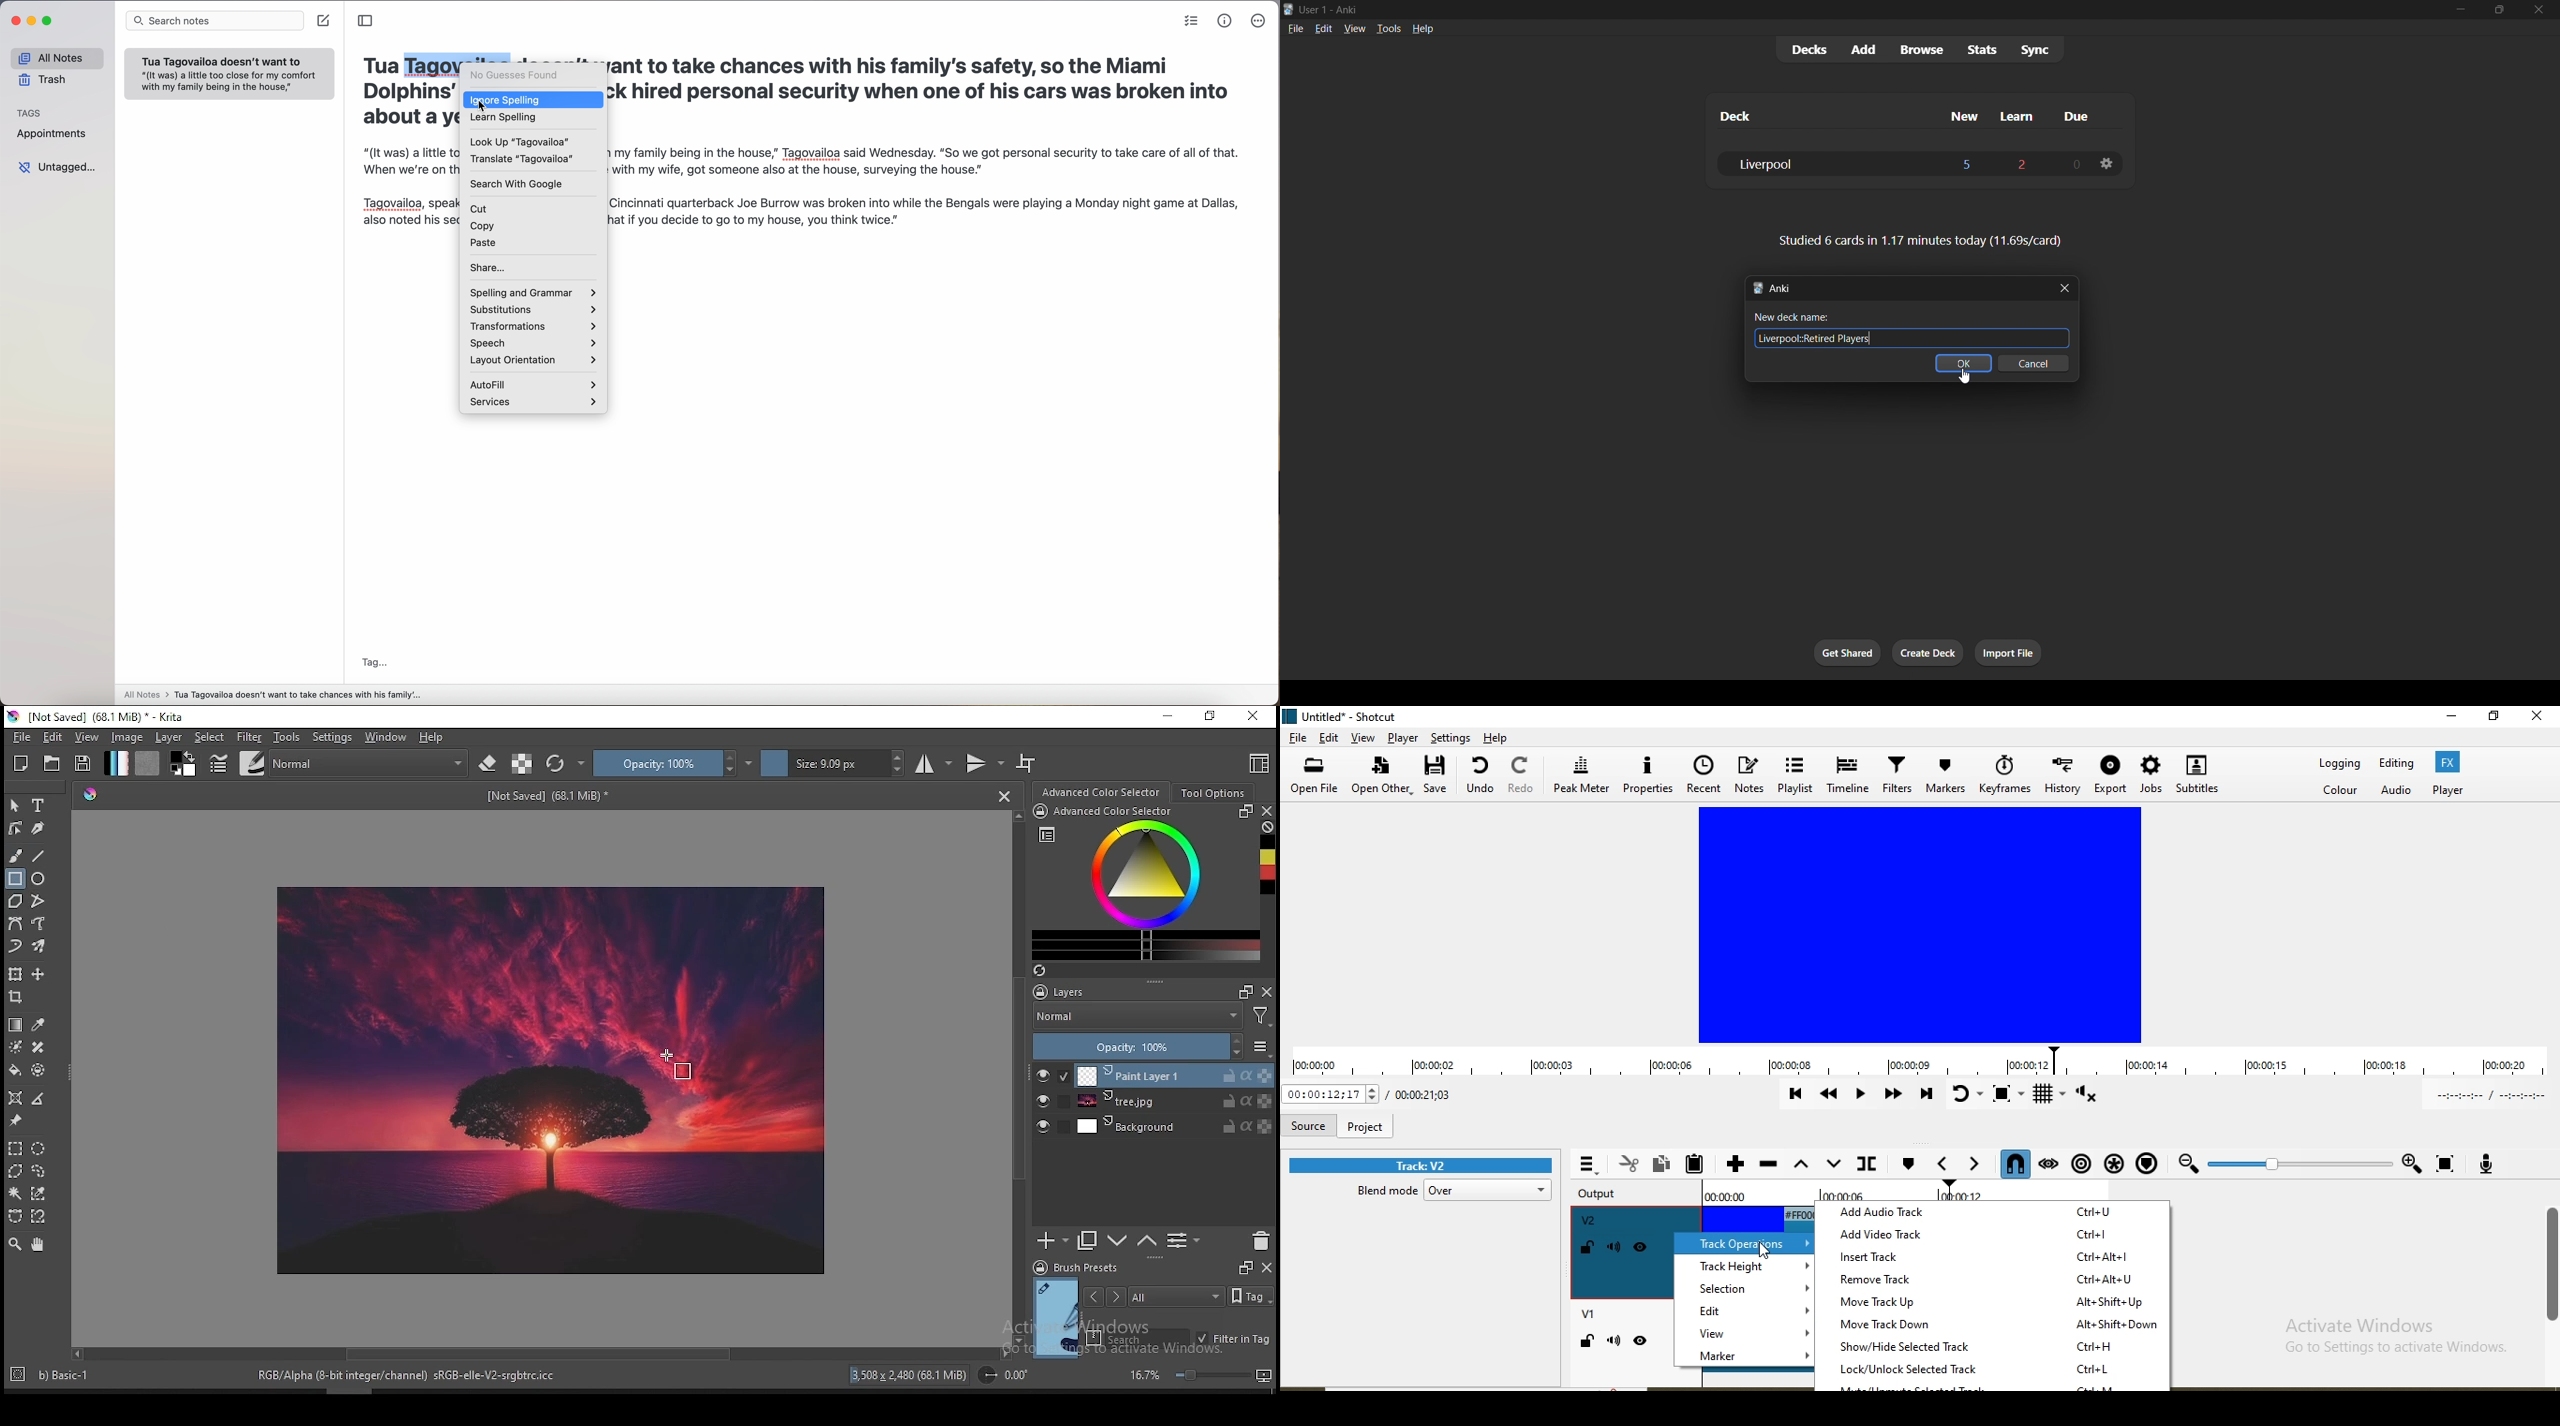 The image size is (2576, 1428). What do you see at coordinates (41, 855) in the screenshot?
I see `line tool` at bounding box center [41, 855].